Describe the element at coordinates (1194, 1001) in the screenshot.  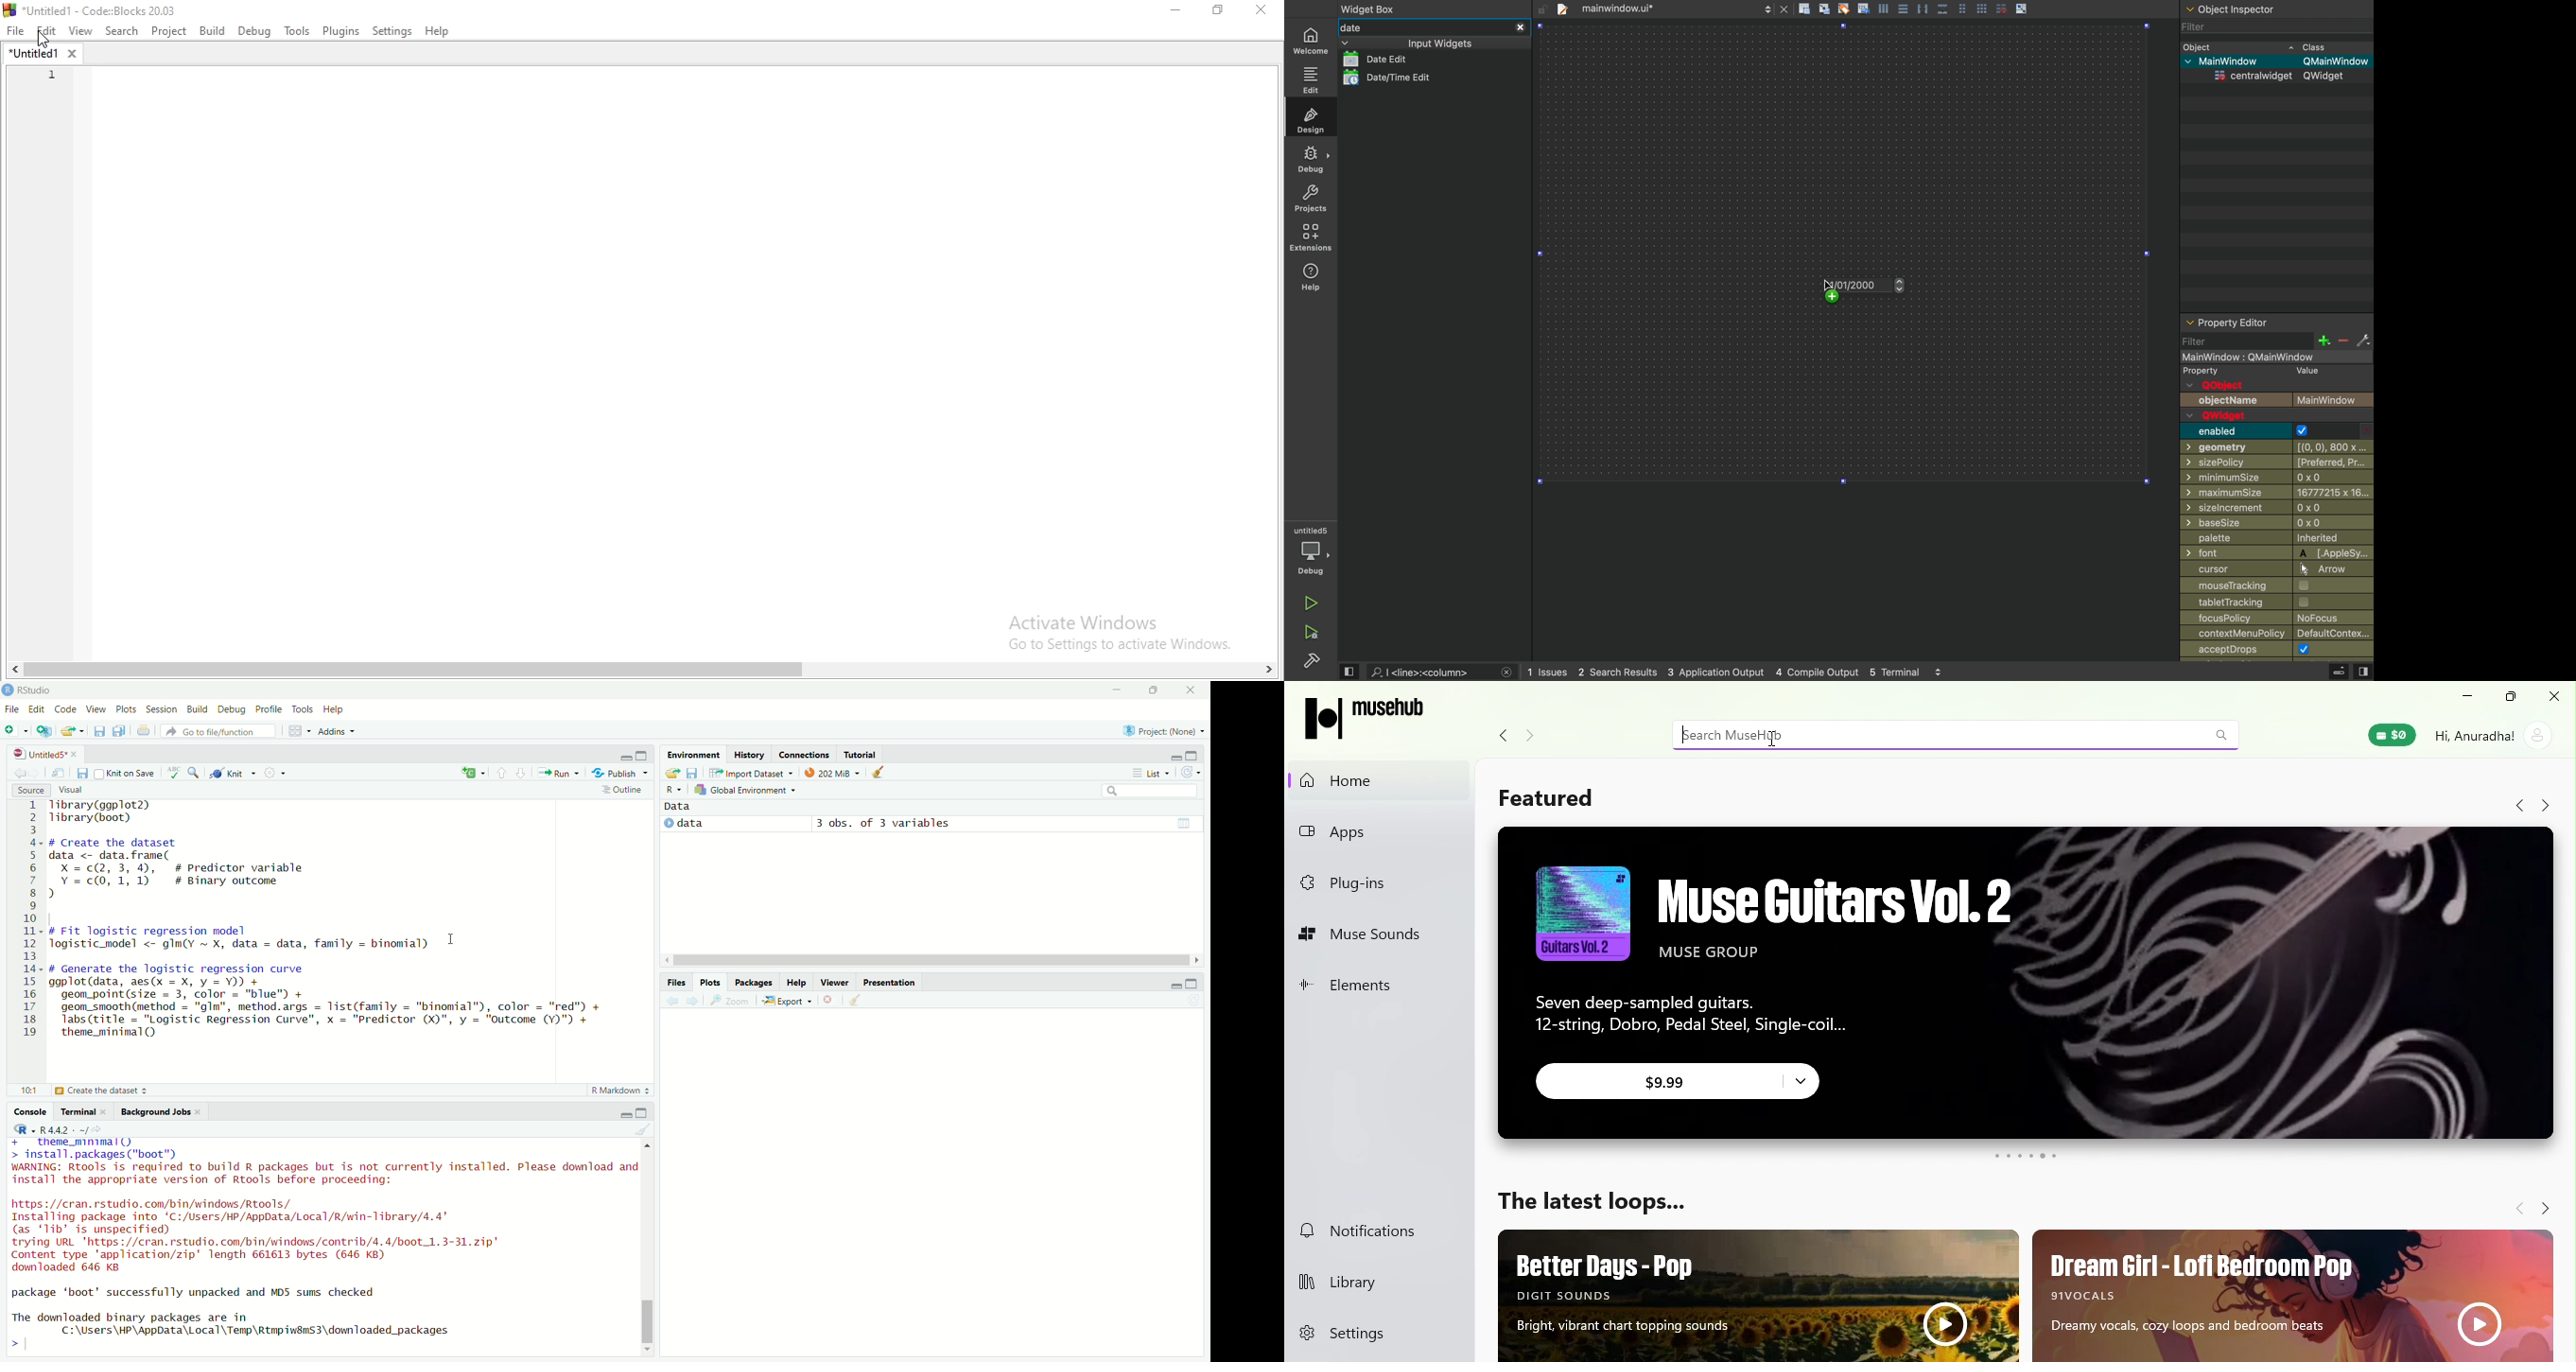
I see `Refresh current plot` at that location.